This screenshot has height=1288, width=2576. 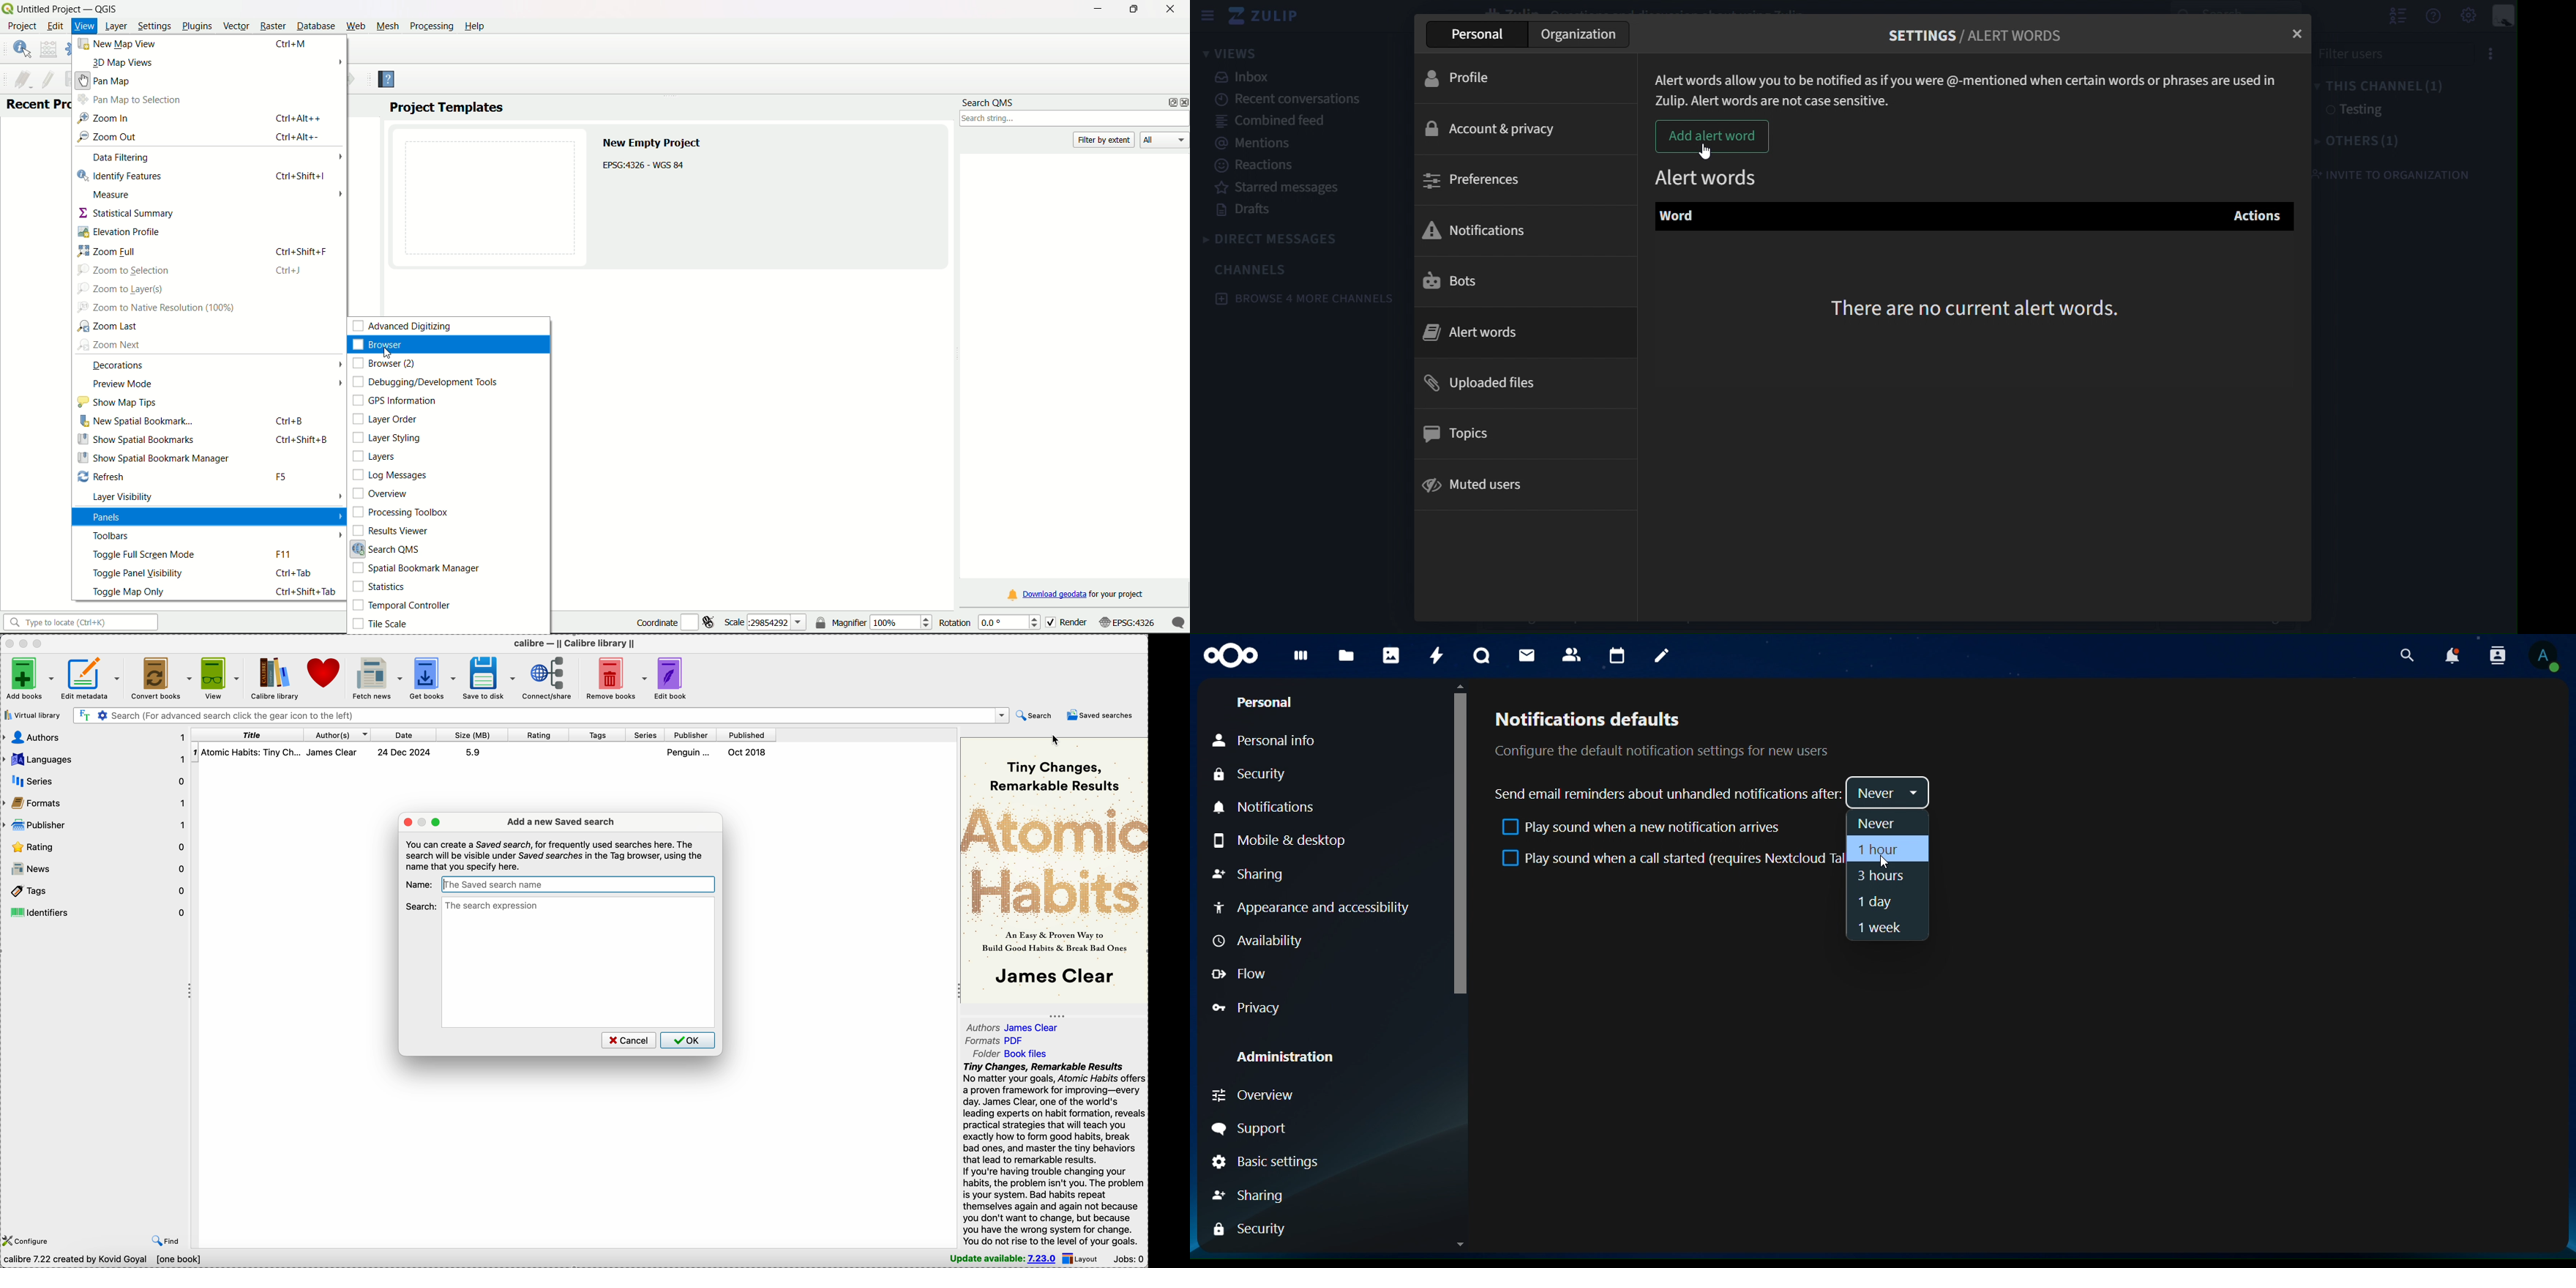 What do you see at coordinates (472, 735) in the screenshot?
I see `size` at bounding box center [472, 735].